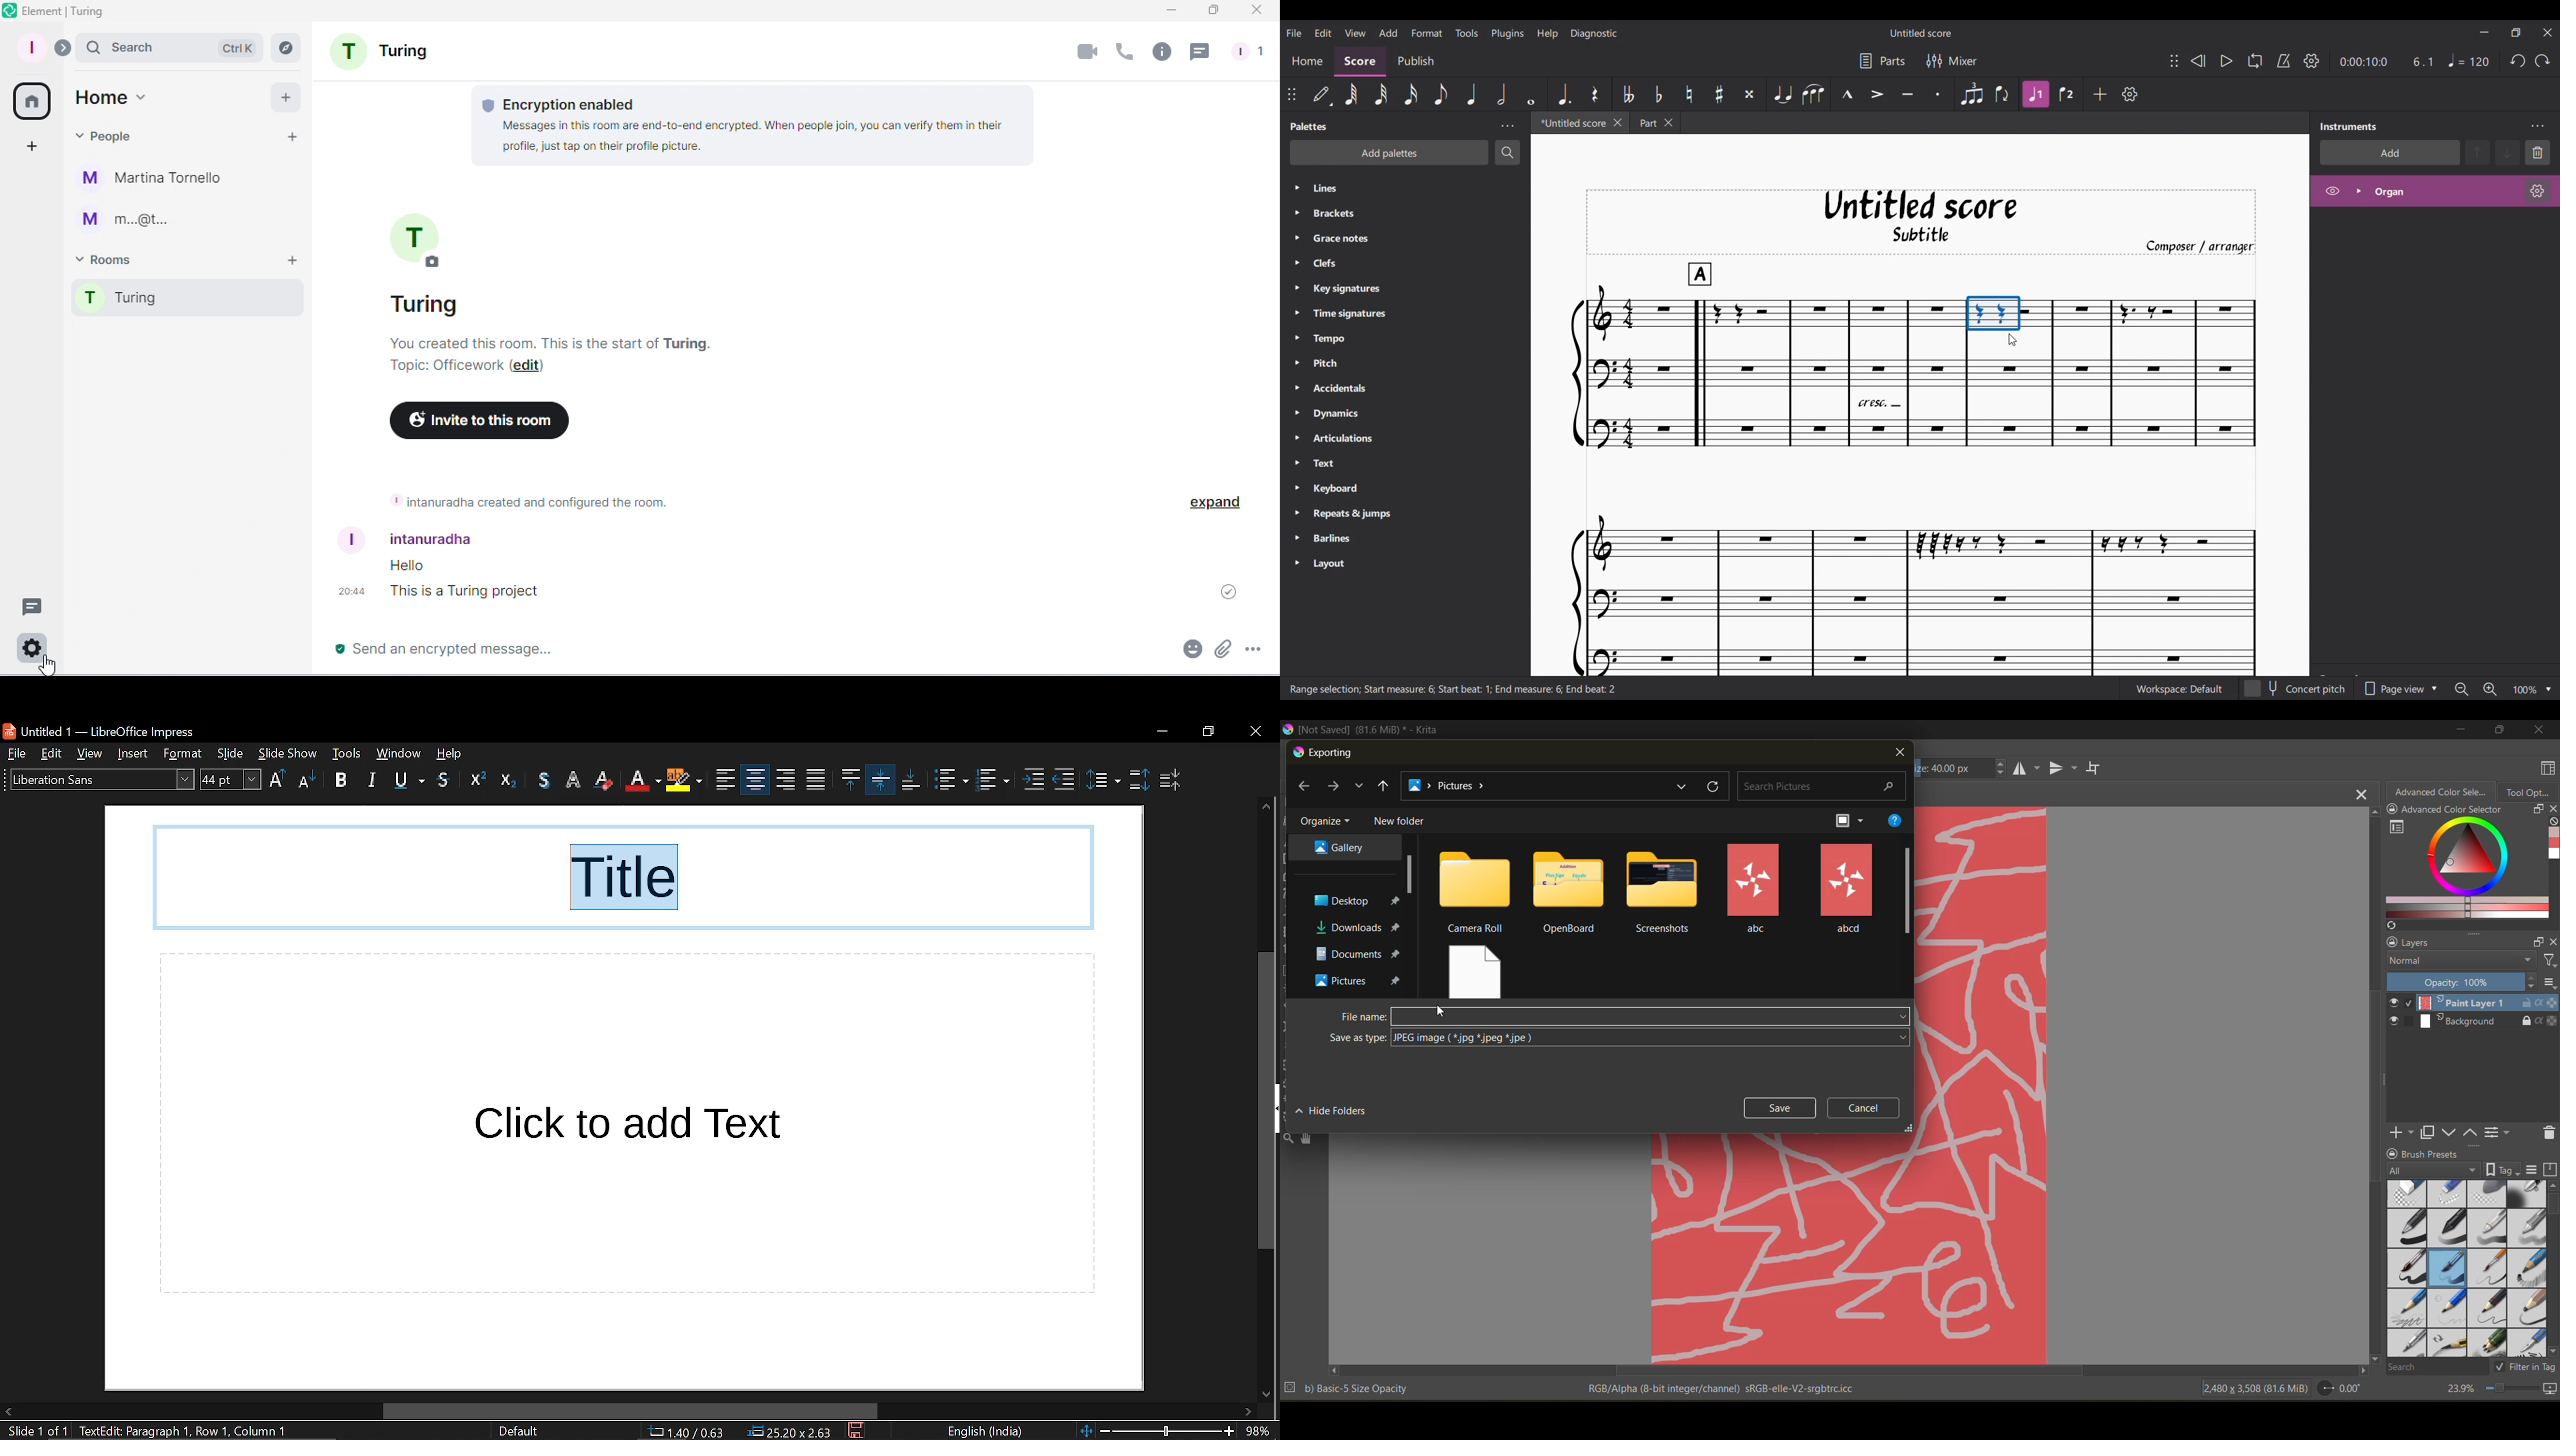 The width and height of the screenshot is (2576, 1456). I want to click on italic, so click(374, 779).